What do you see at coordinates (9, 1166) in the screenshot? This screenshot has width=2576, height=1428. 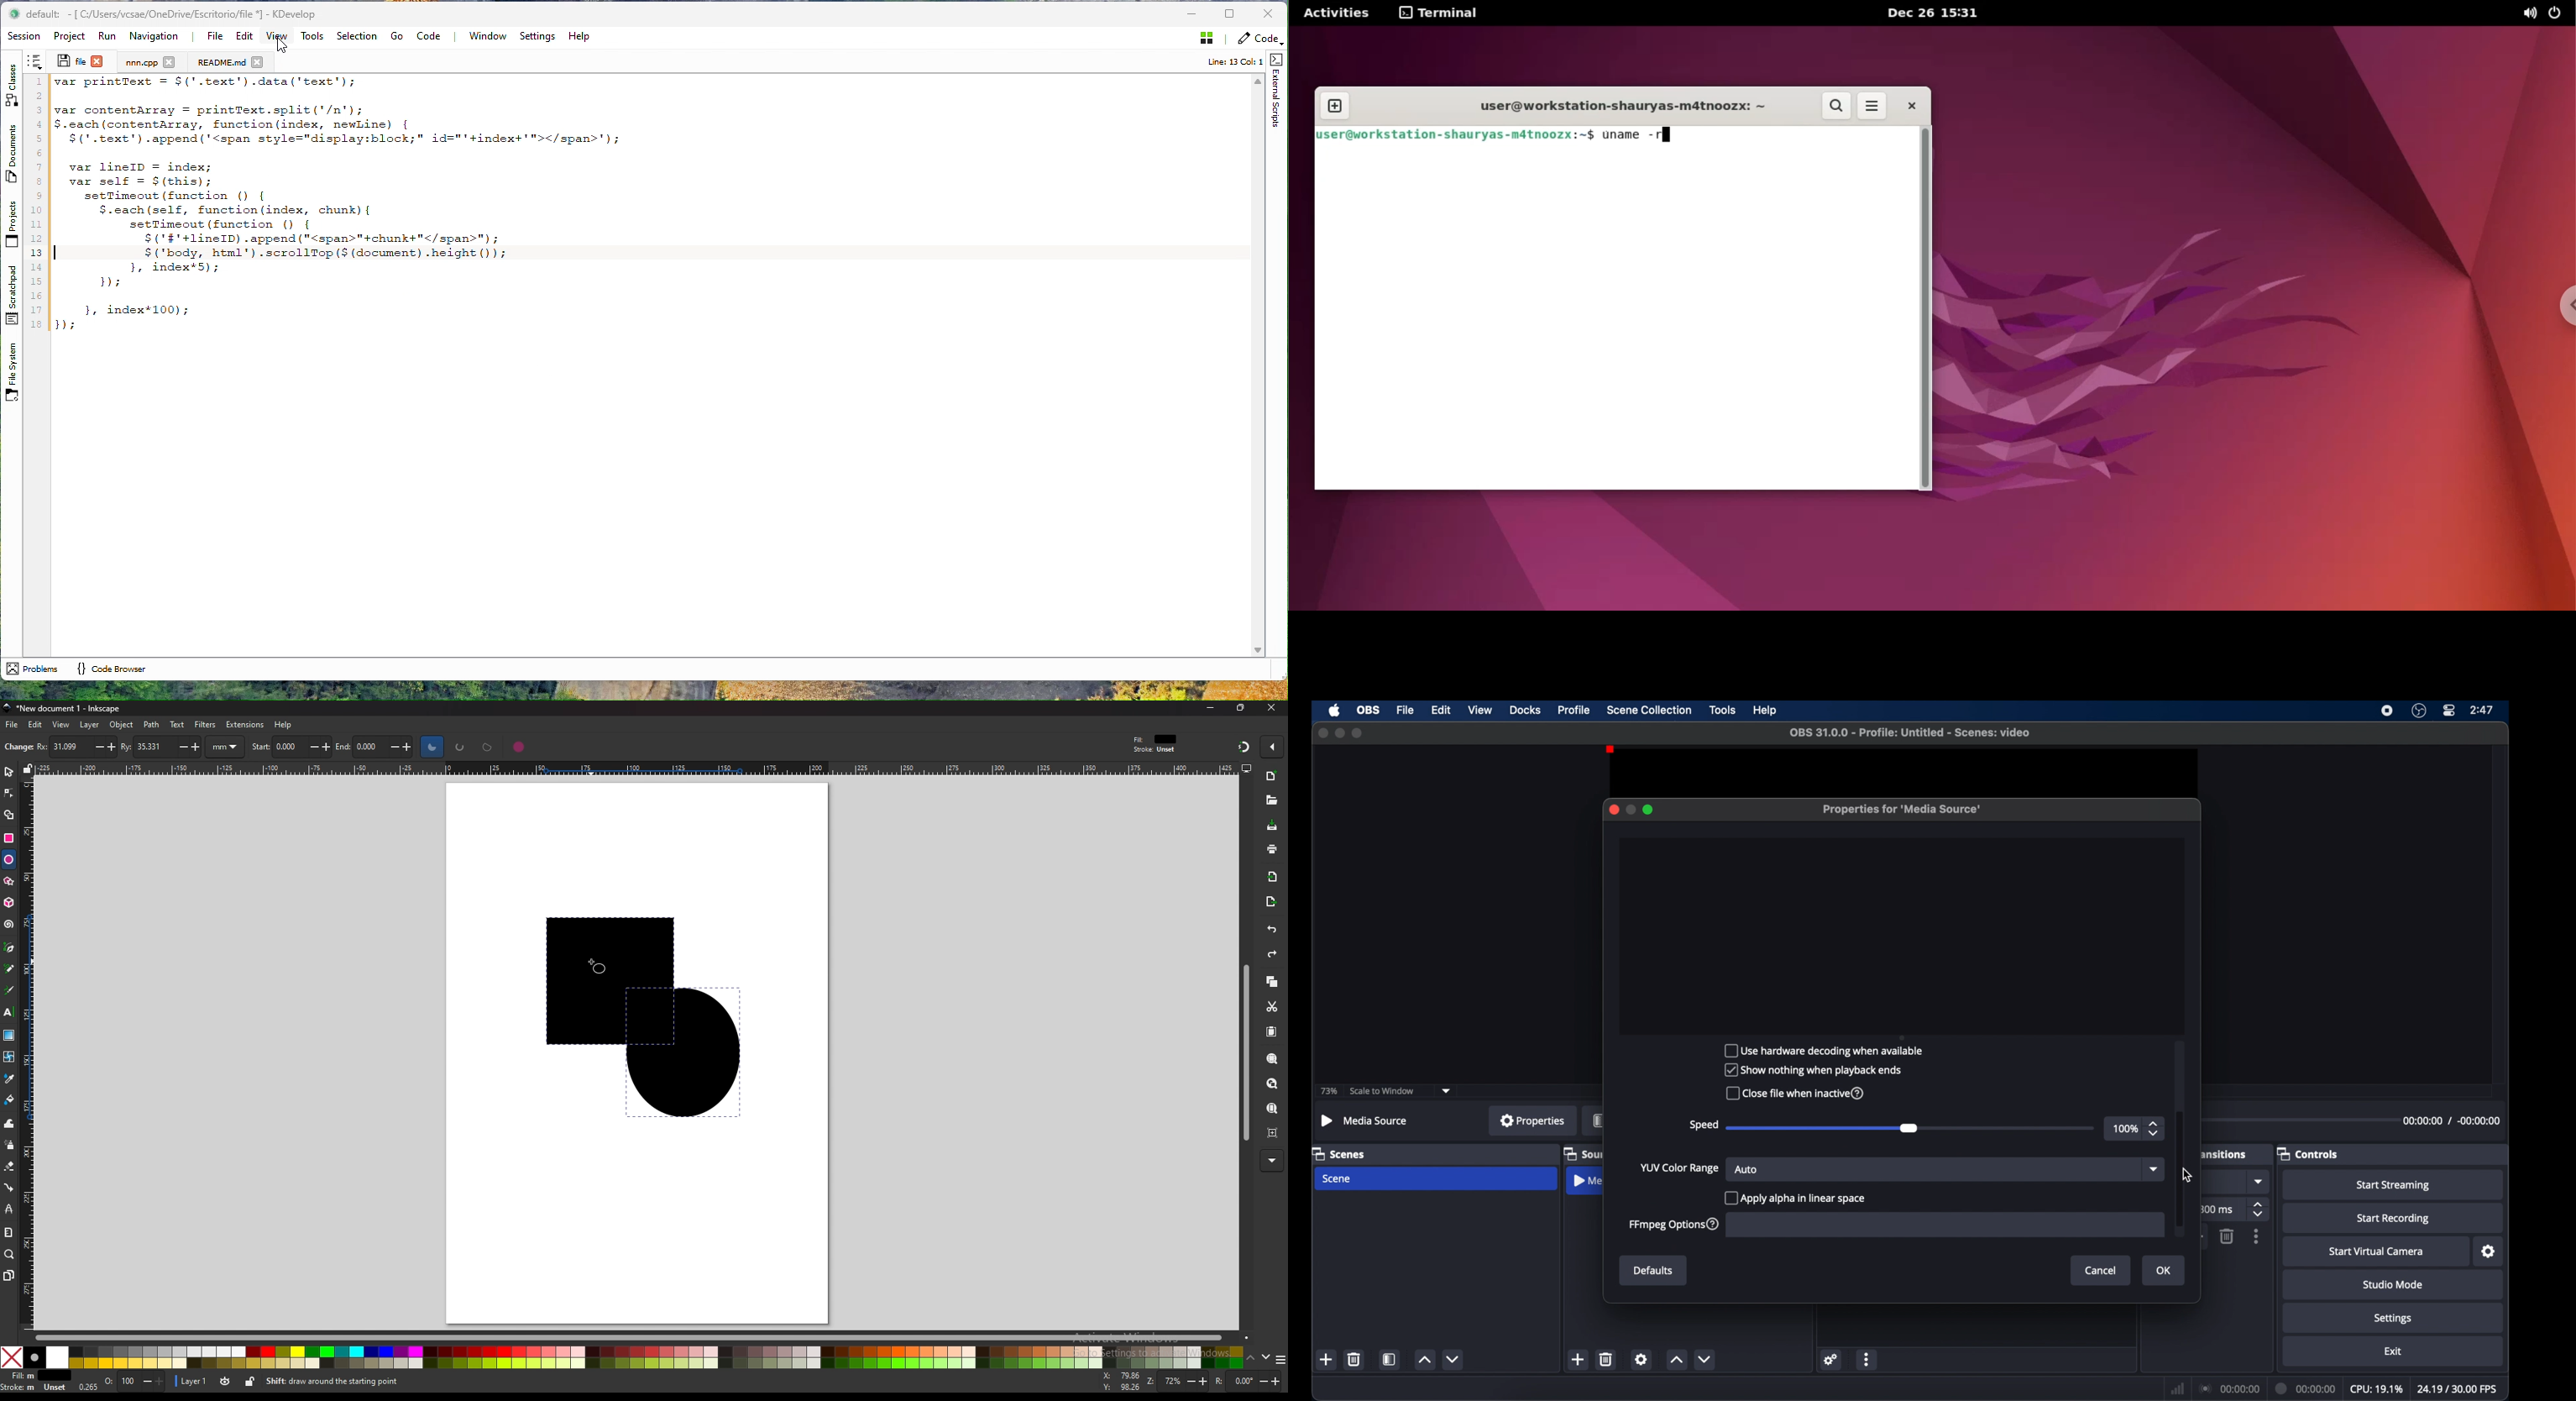 I see `eraser` at bounding box center [9, 1166].